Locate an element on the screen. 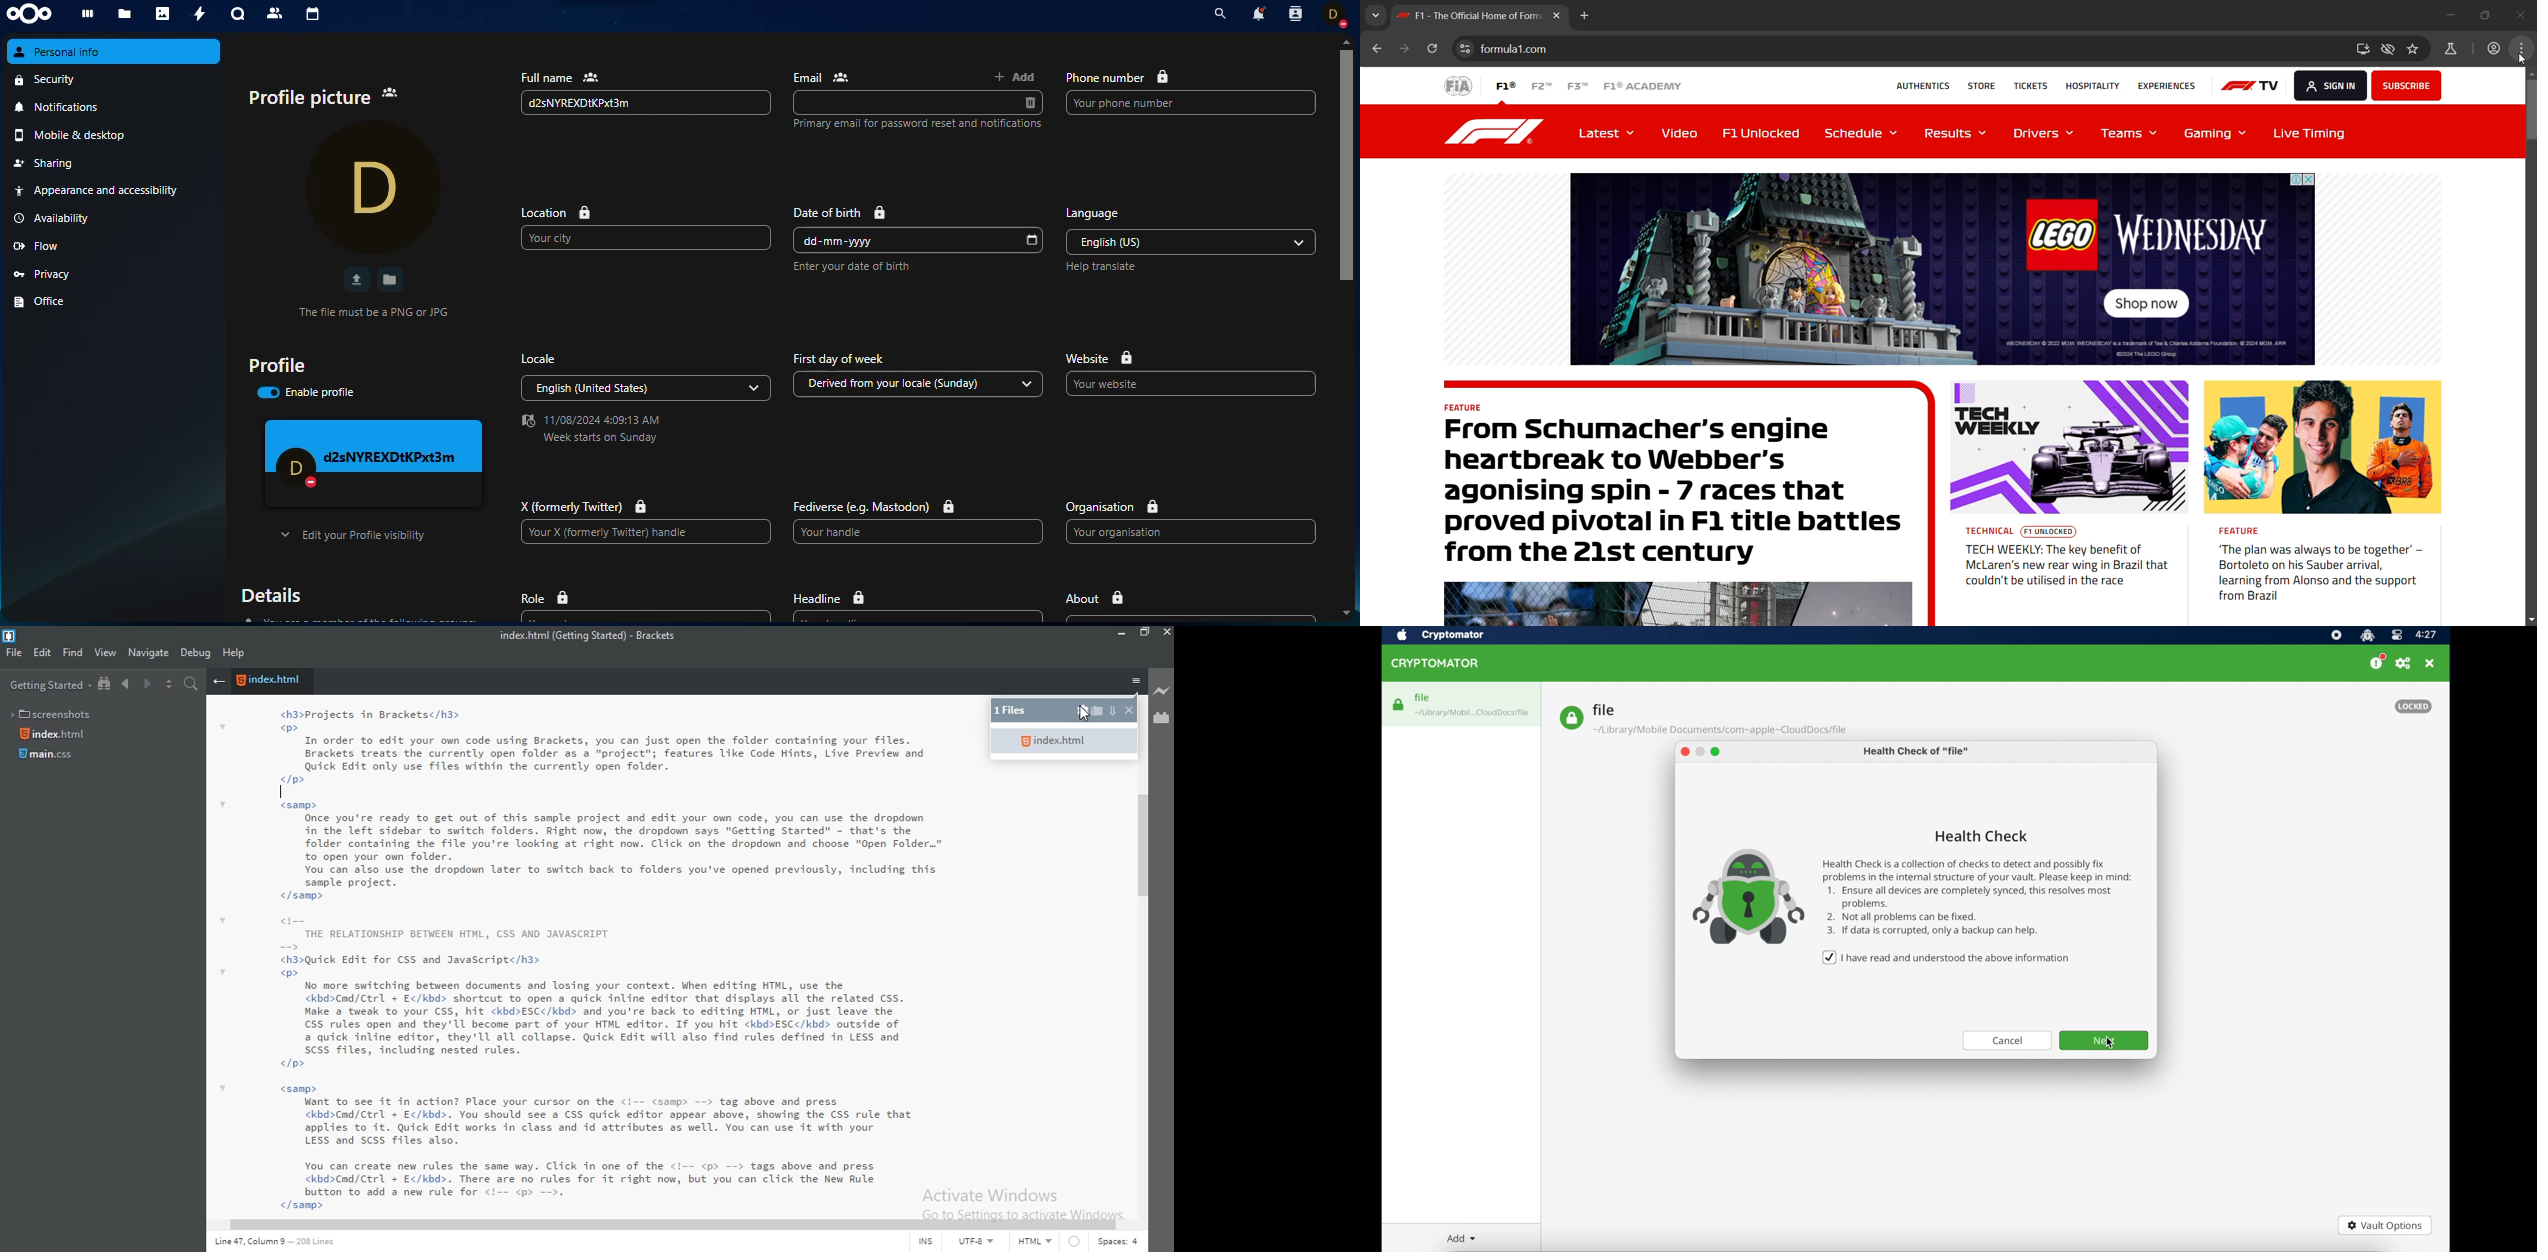 This screenshot has width=2548, height=1260. minmise is located at coordinates (1119, 635).